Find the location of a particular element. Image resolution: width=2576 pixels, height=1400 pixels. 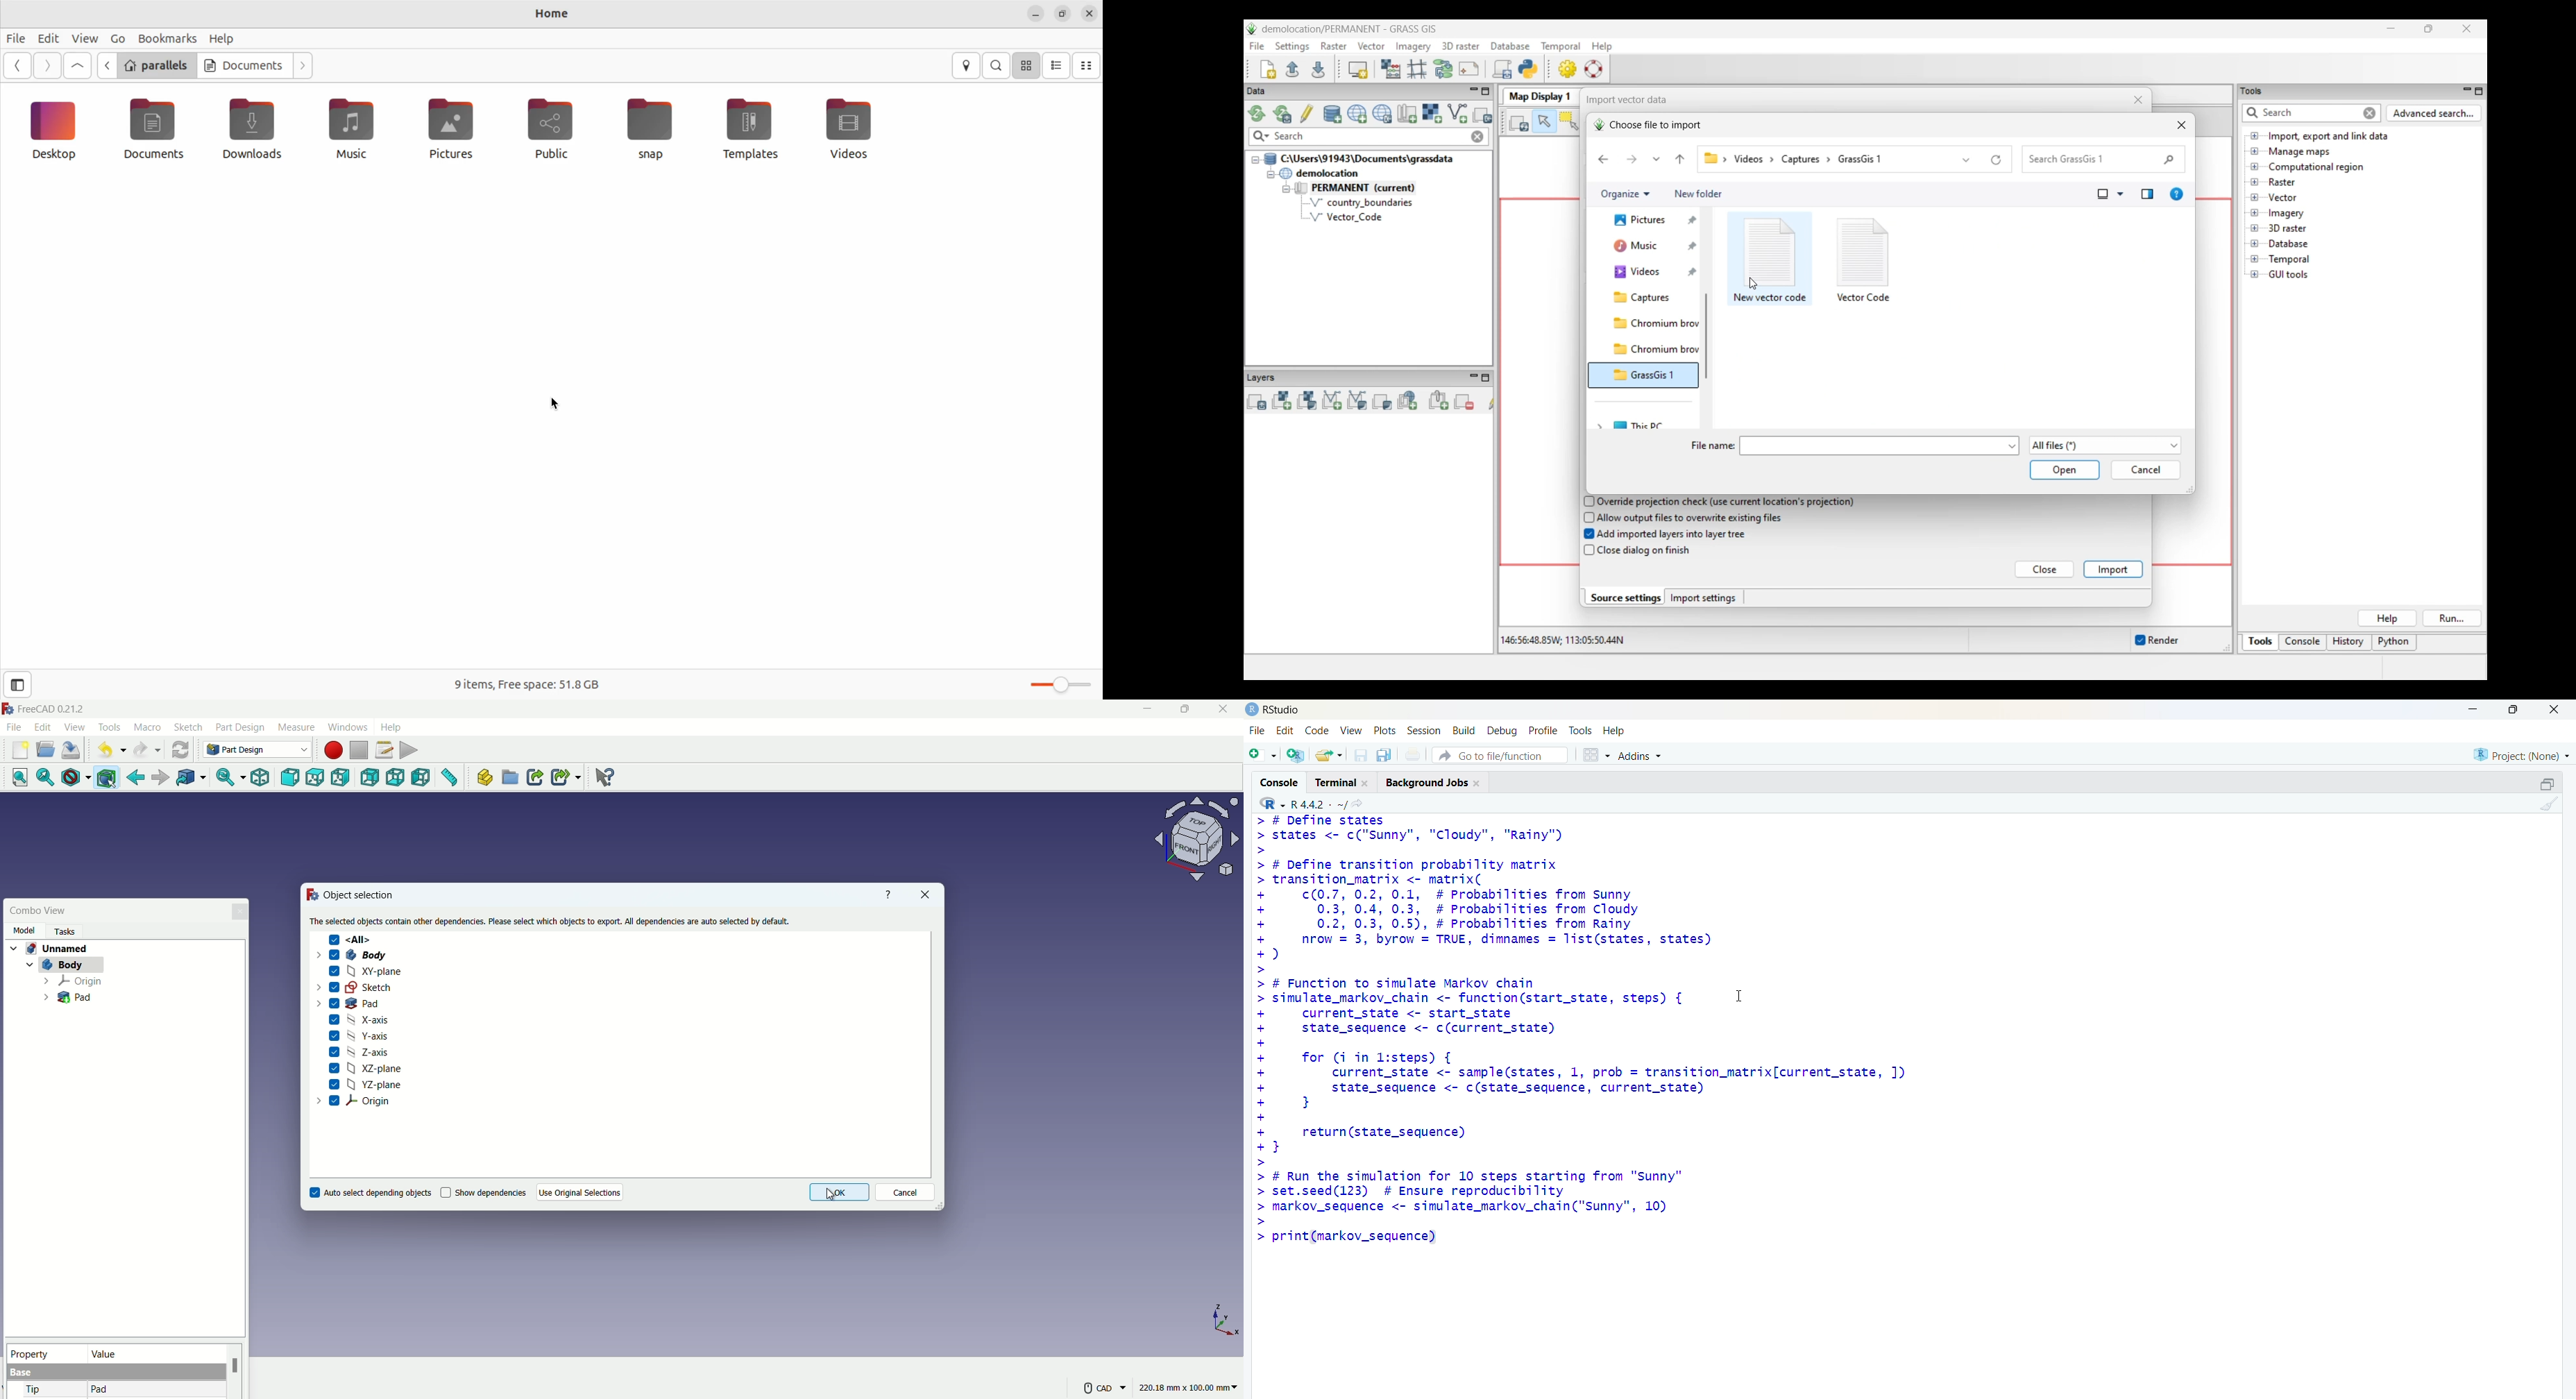

measure is located at coordinates (450, 779).